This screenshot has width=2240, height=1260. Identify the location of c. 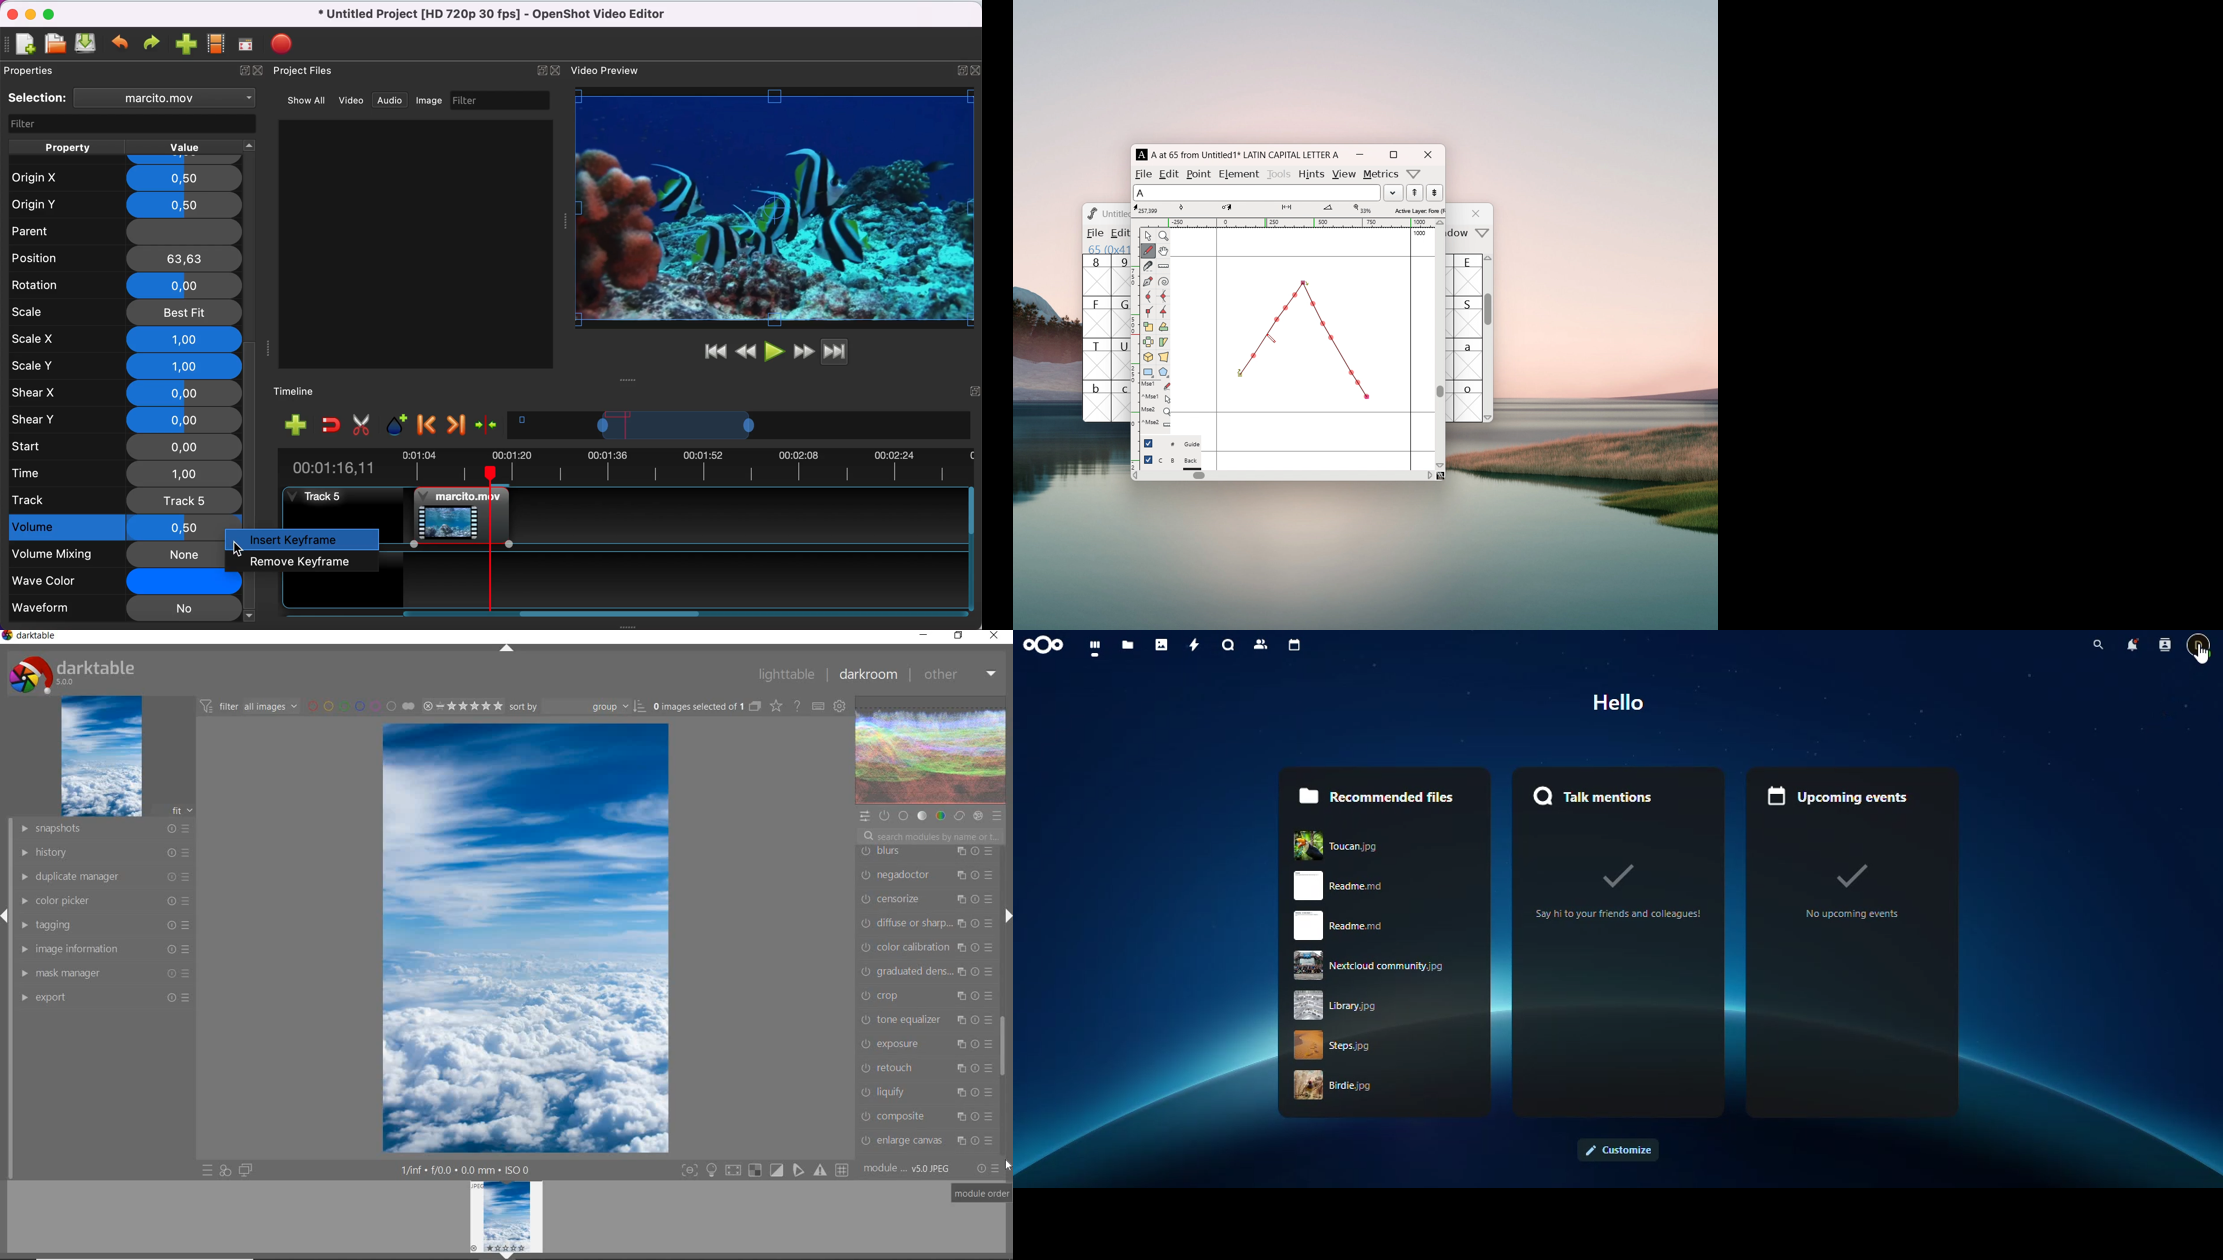
(1122, 401).